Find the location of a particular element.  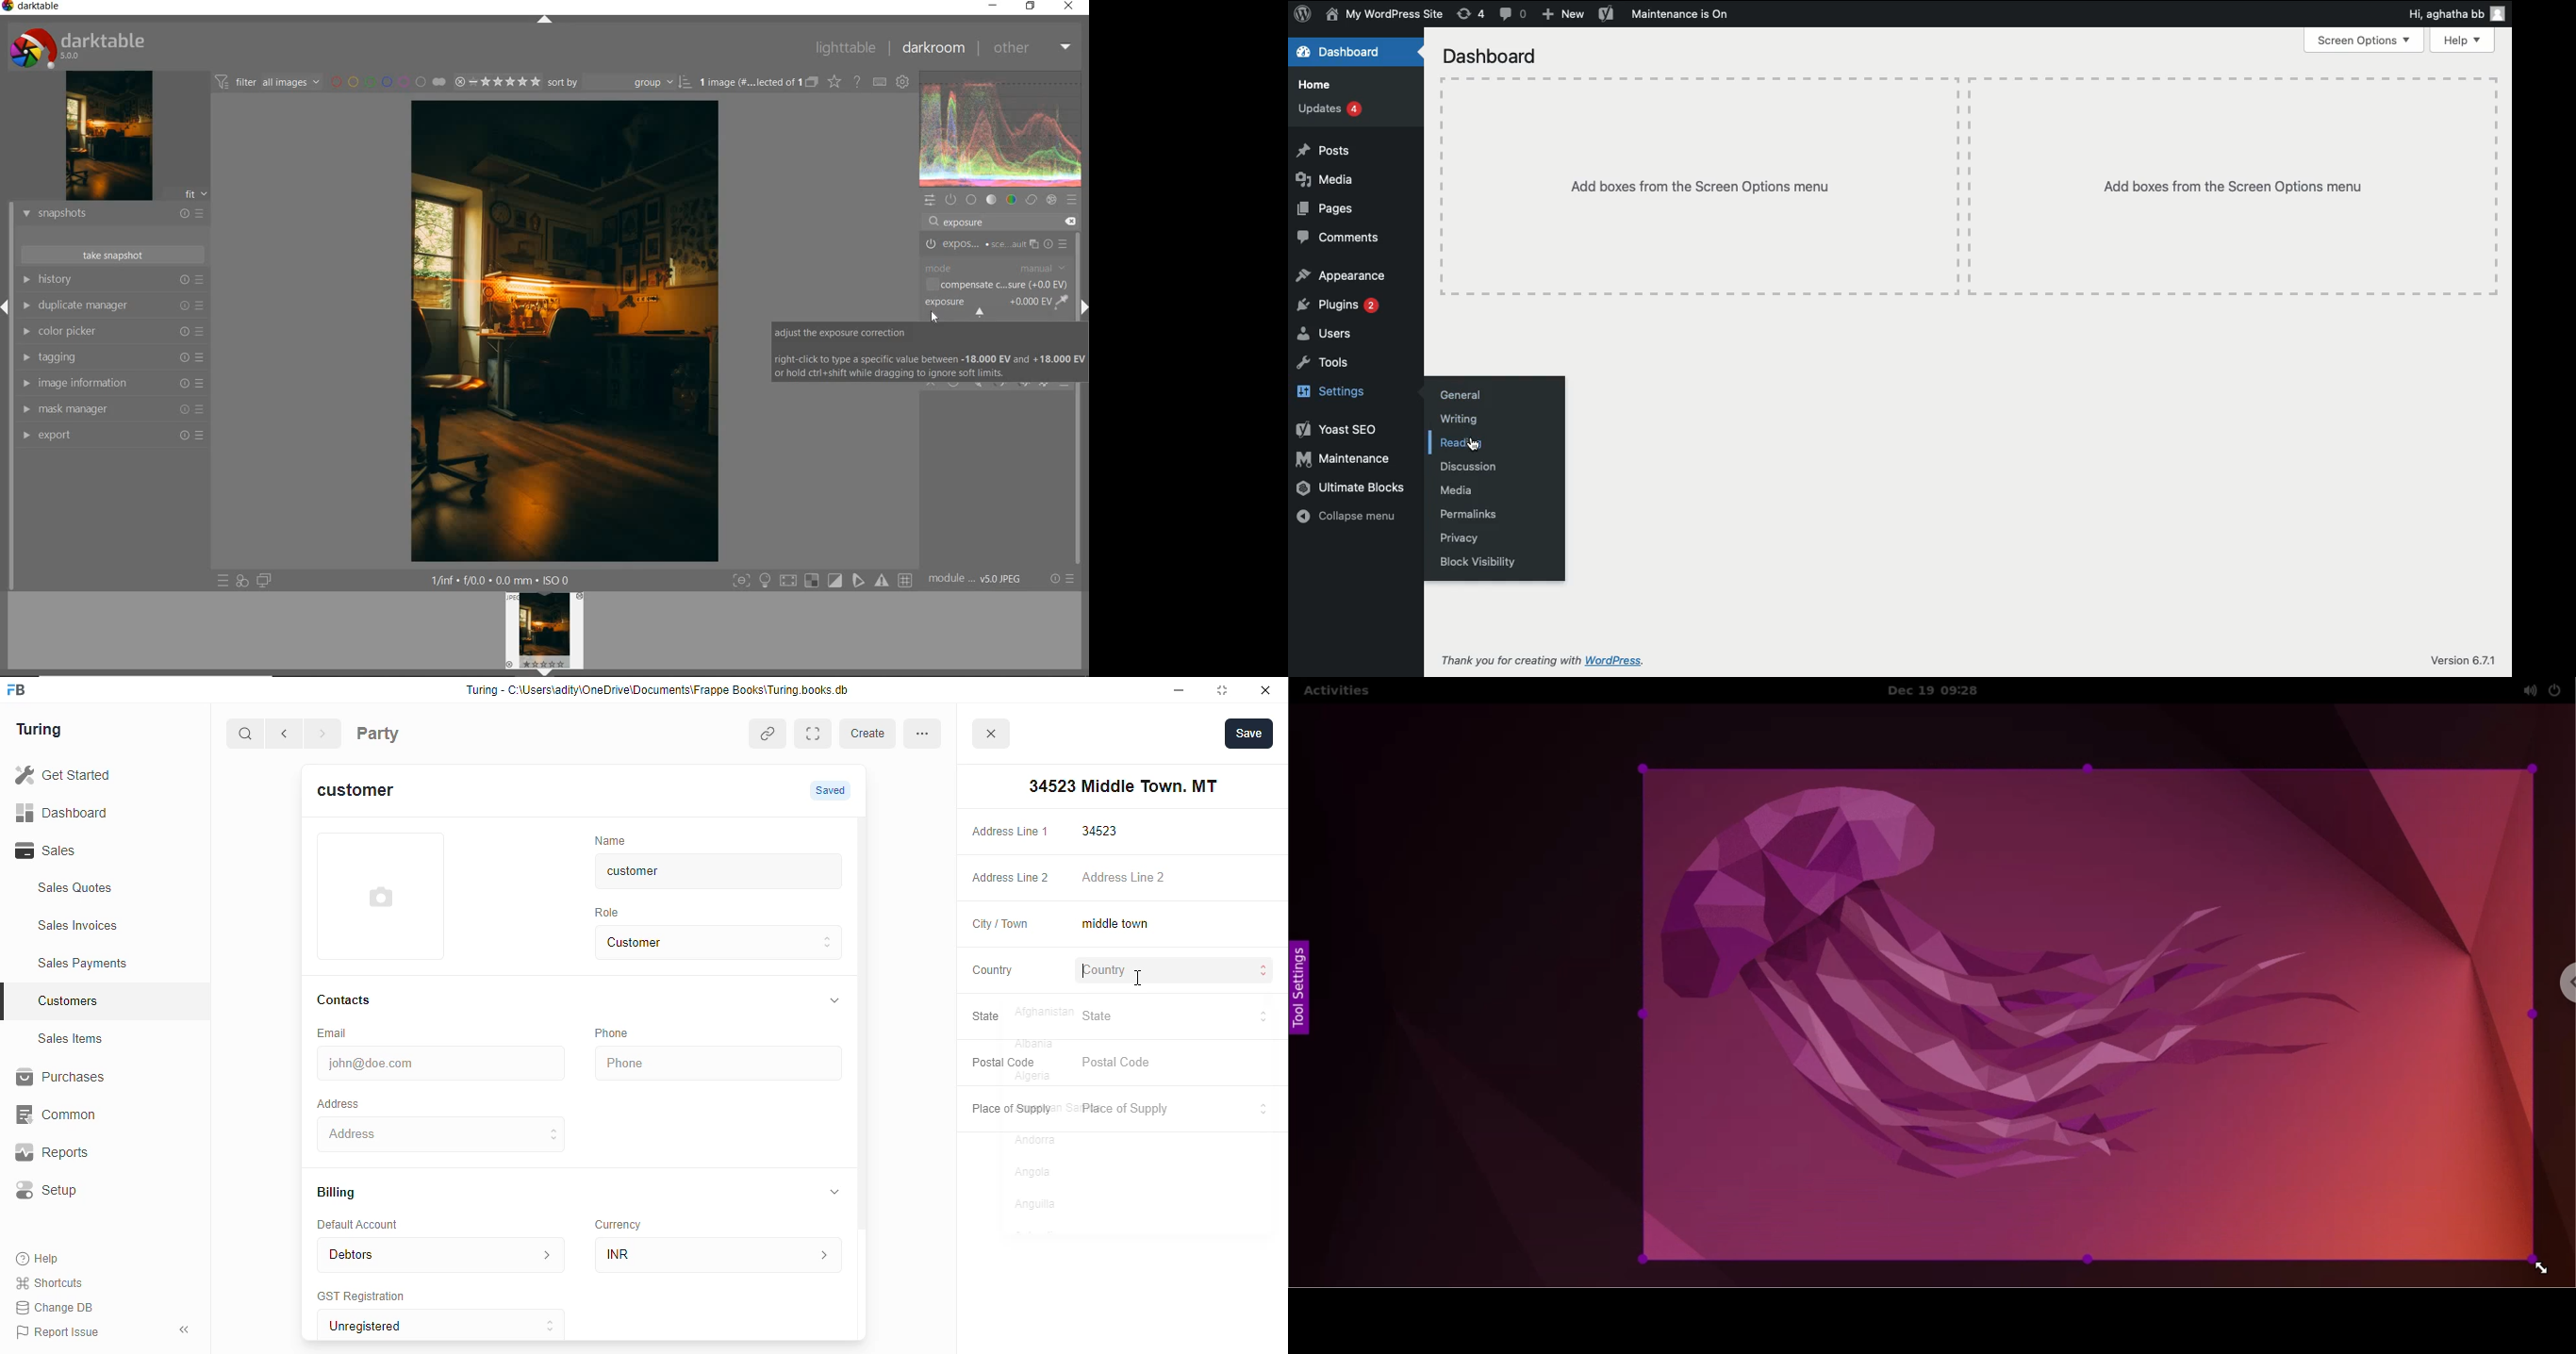

forward is located at coordinates (324, 735).